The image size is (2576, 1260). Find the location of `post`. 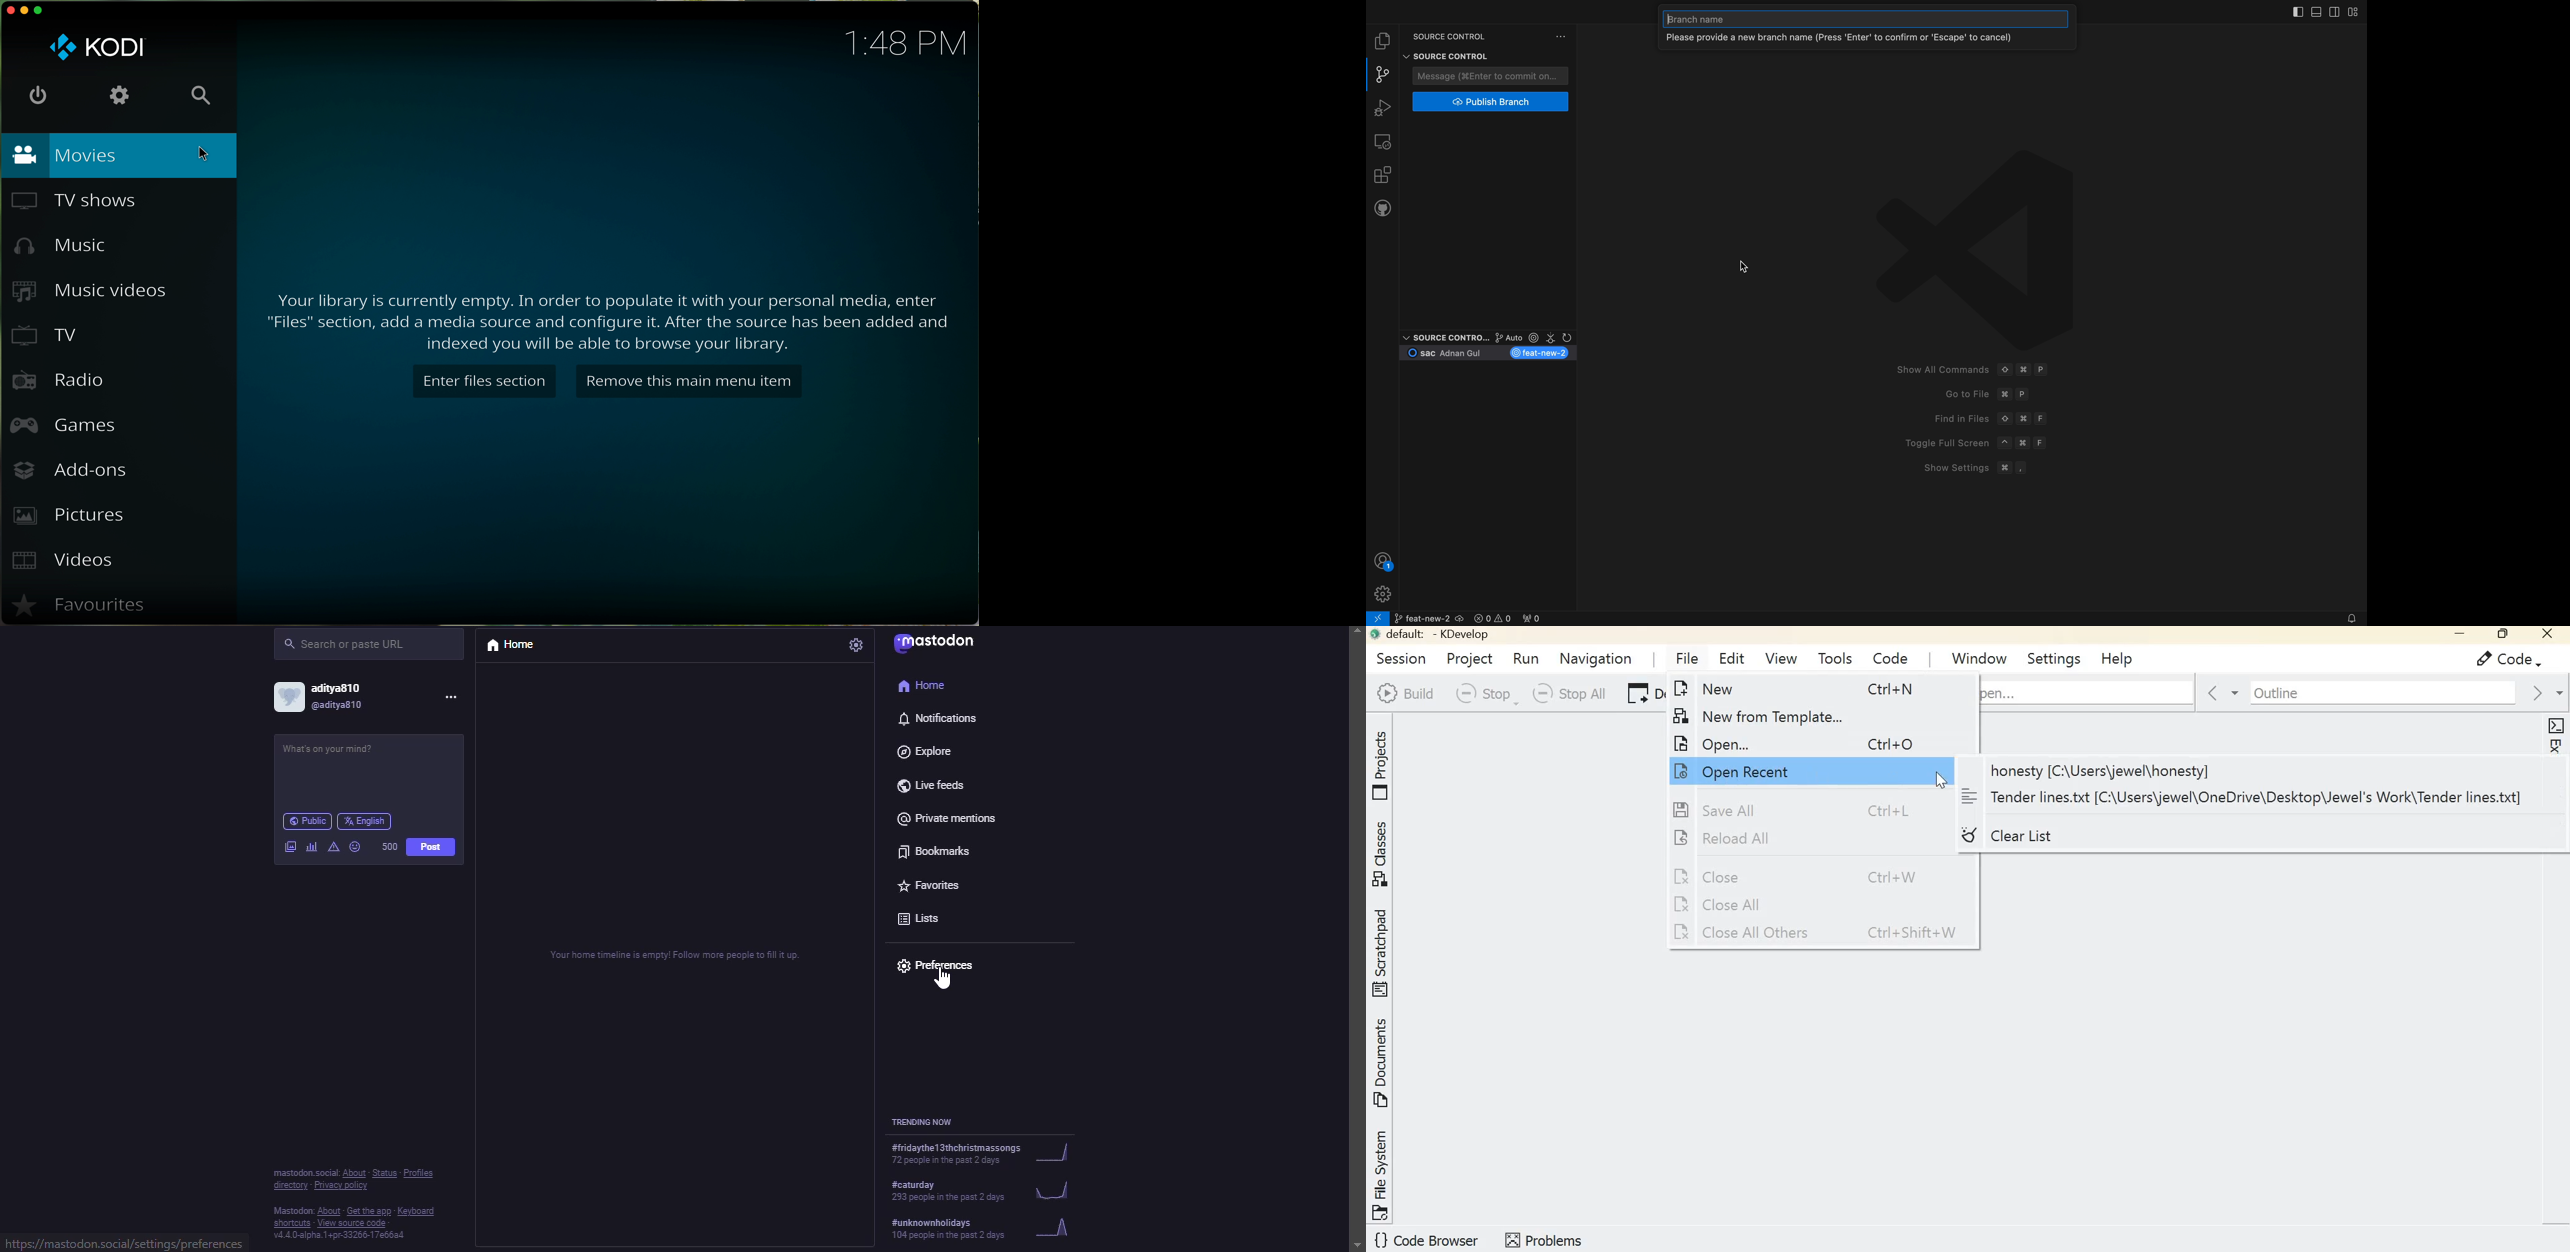

post is located at coordinates (349, 754).